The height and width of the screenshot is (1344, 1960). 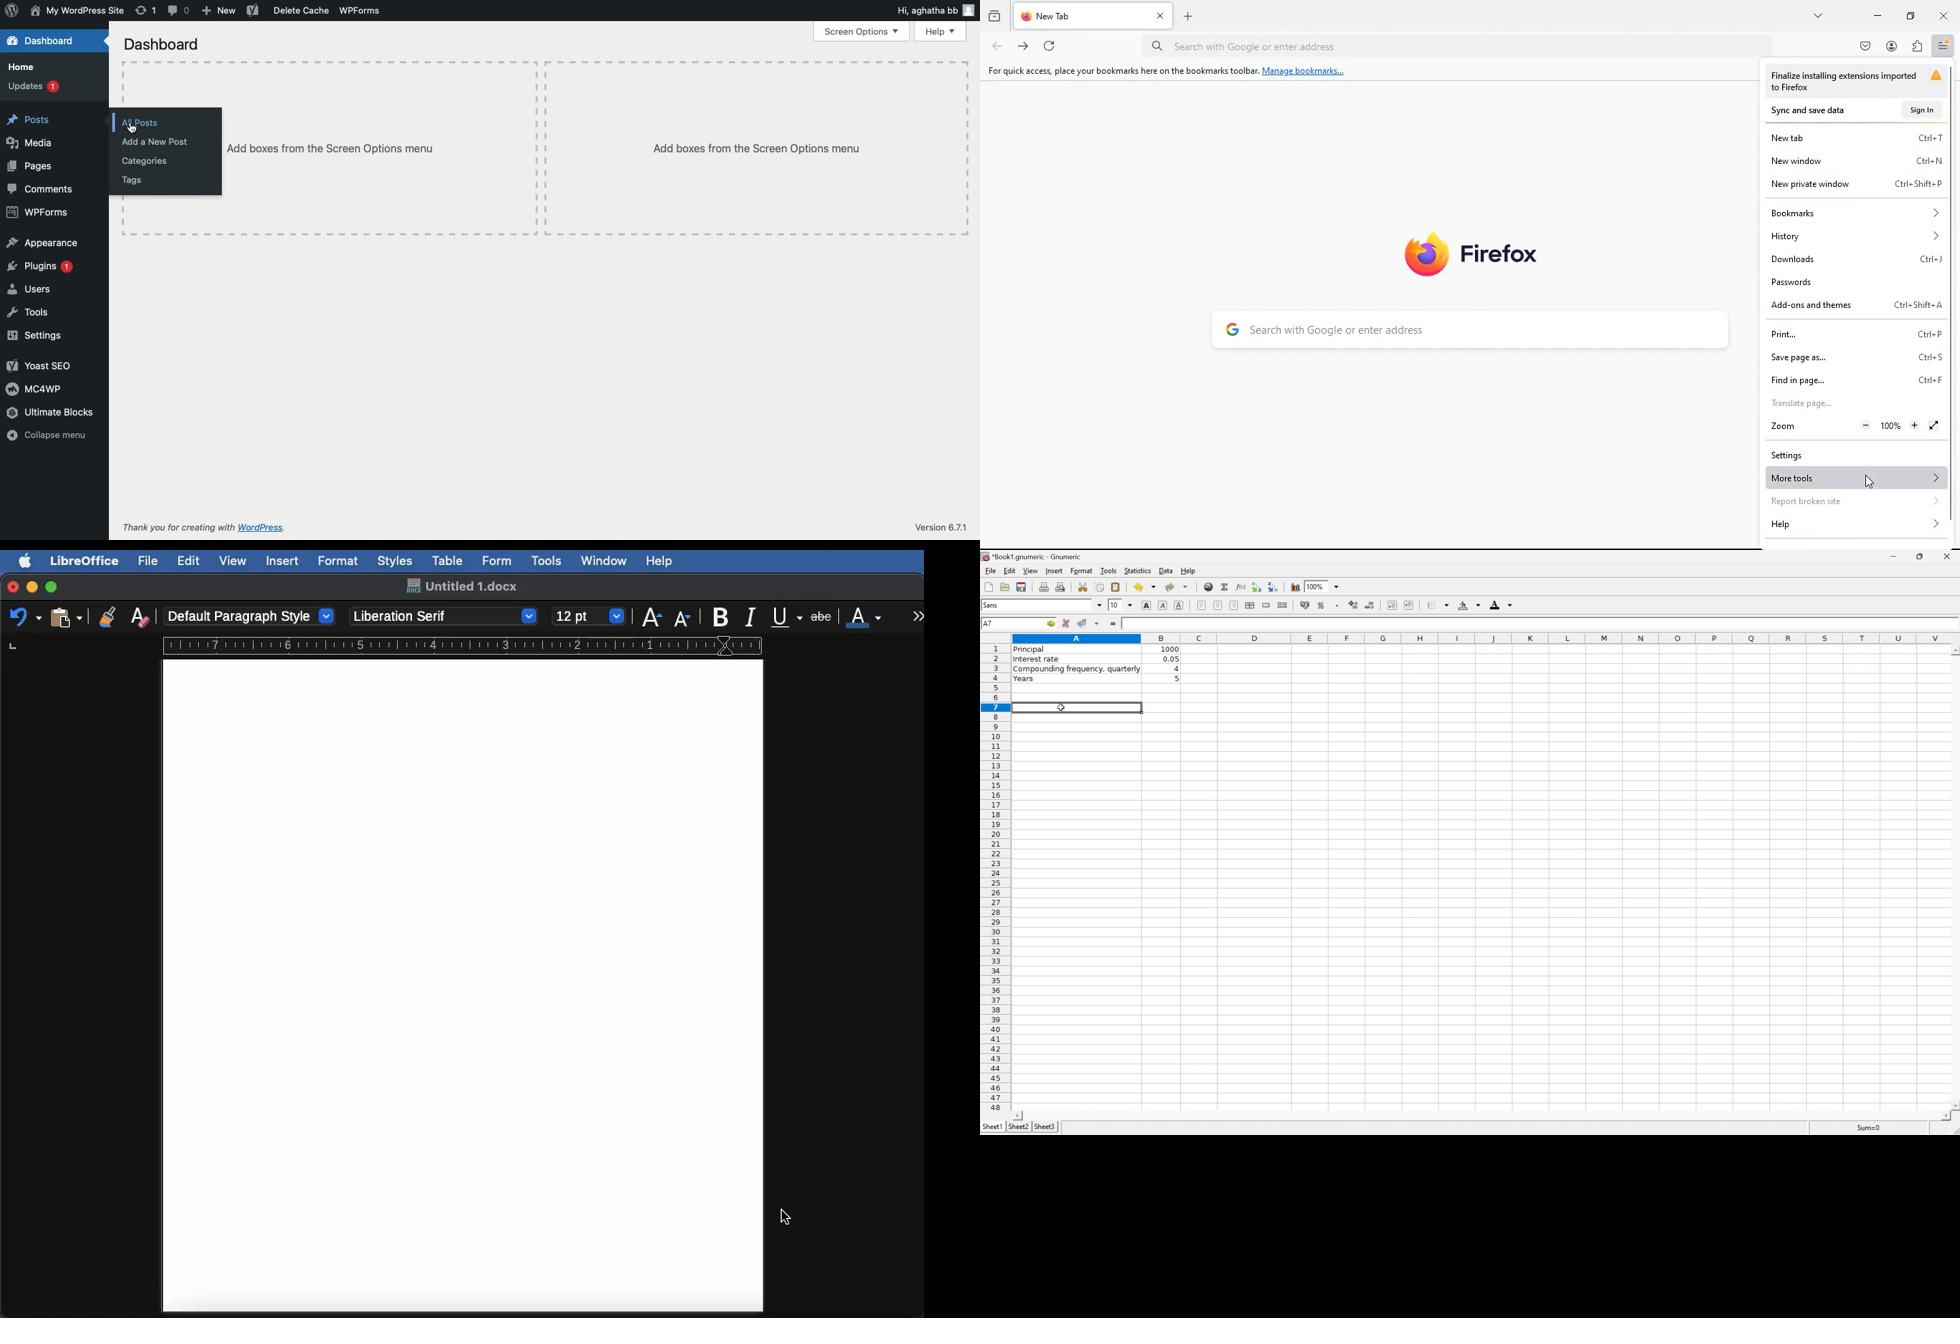 What do you see at coordinates (1819, 111) in the screenshot?
I see `sync and save data` at bounding box center [1819, 111].